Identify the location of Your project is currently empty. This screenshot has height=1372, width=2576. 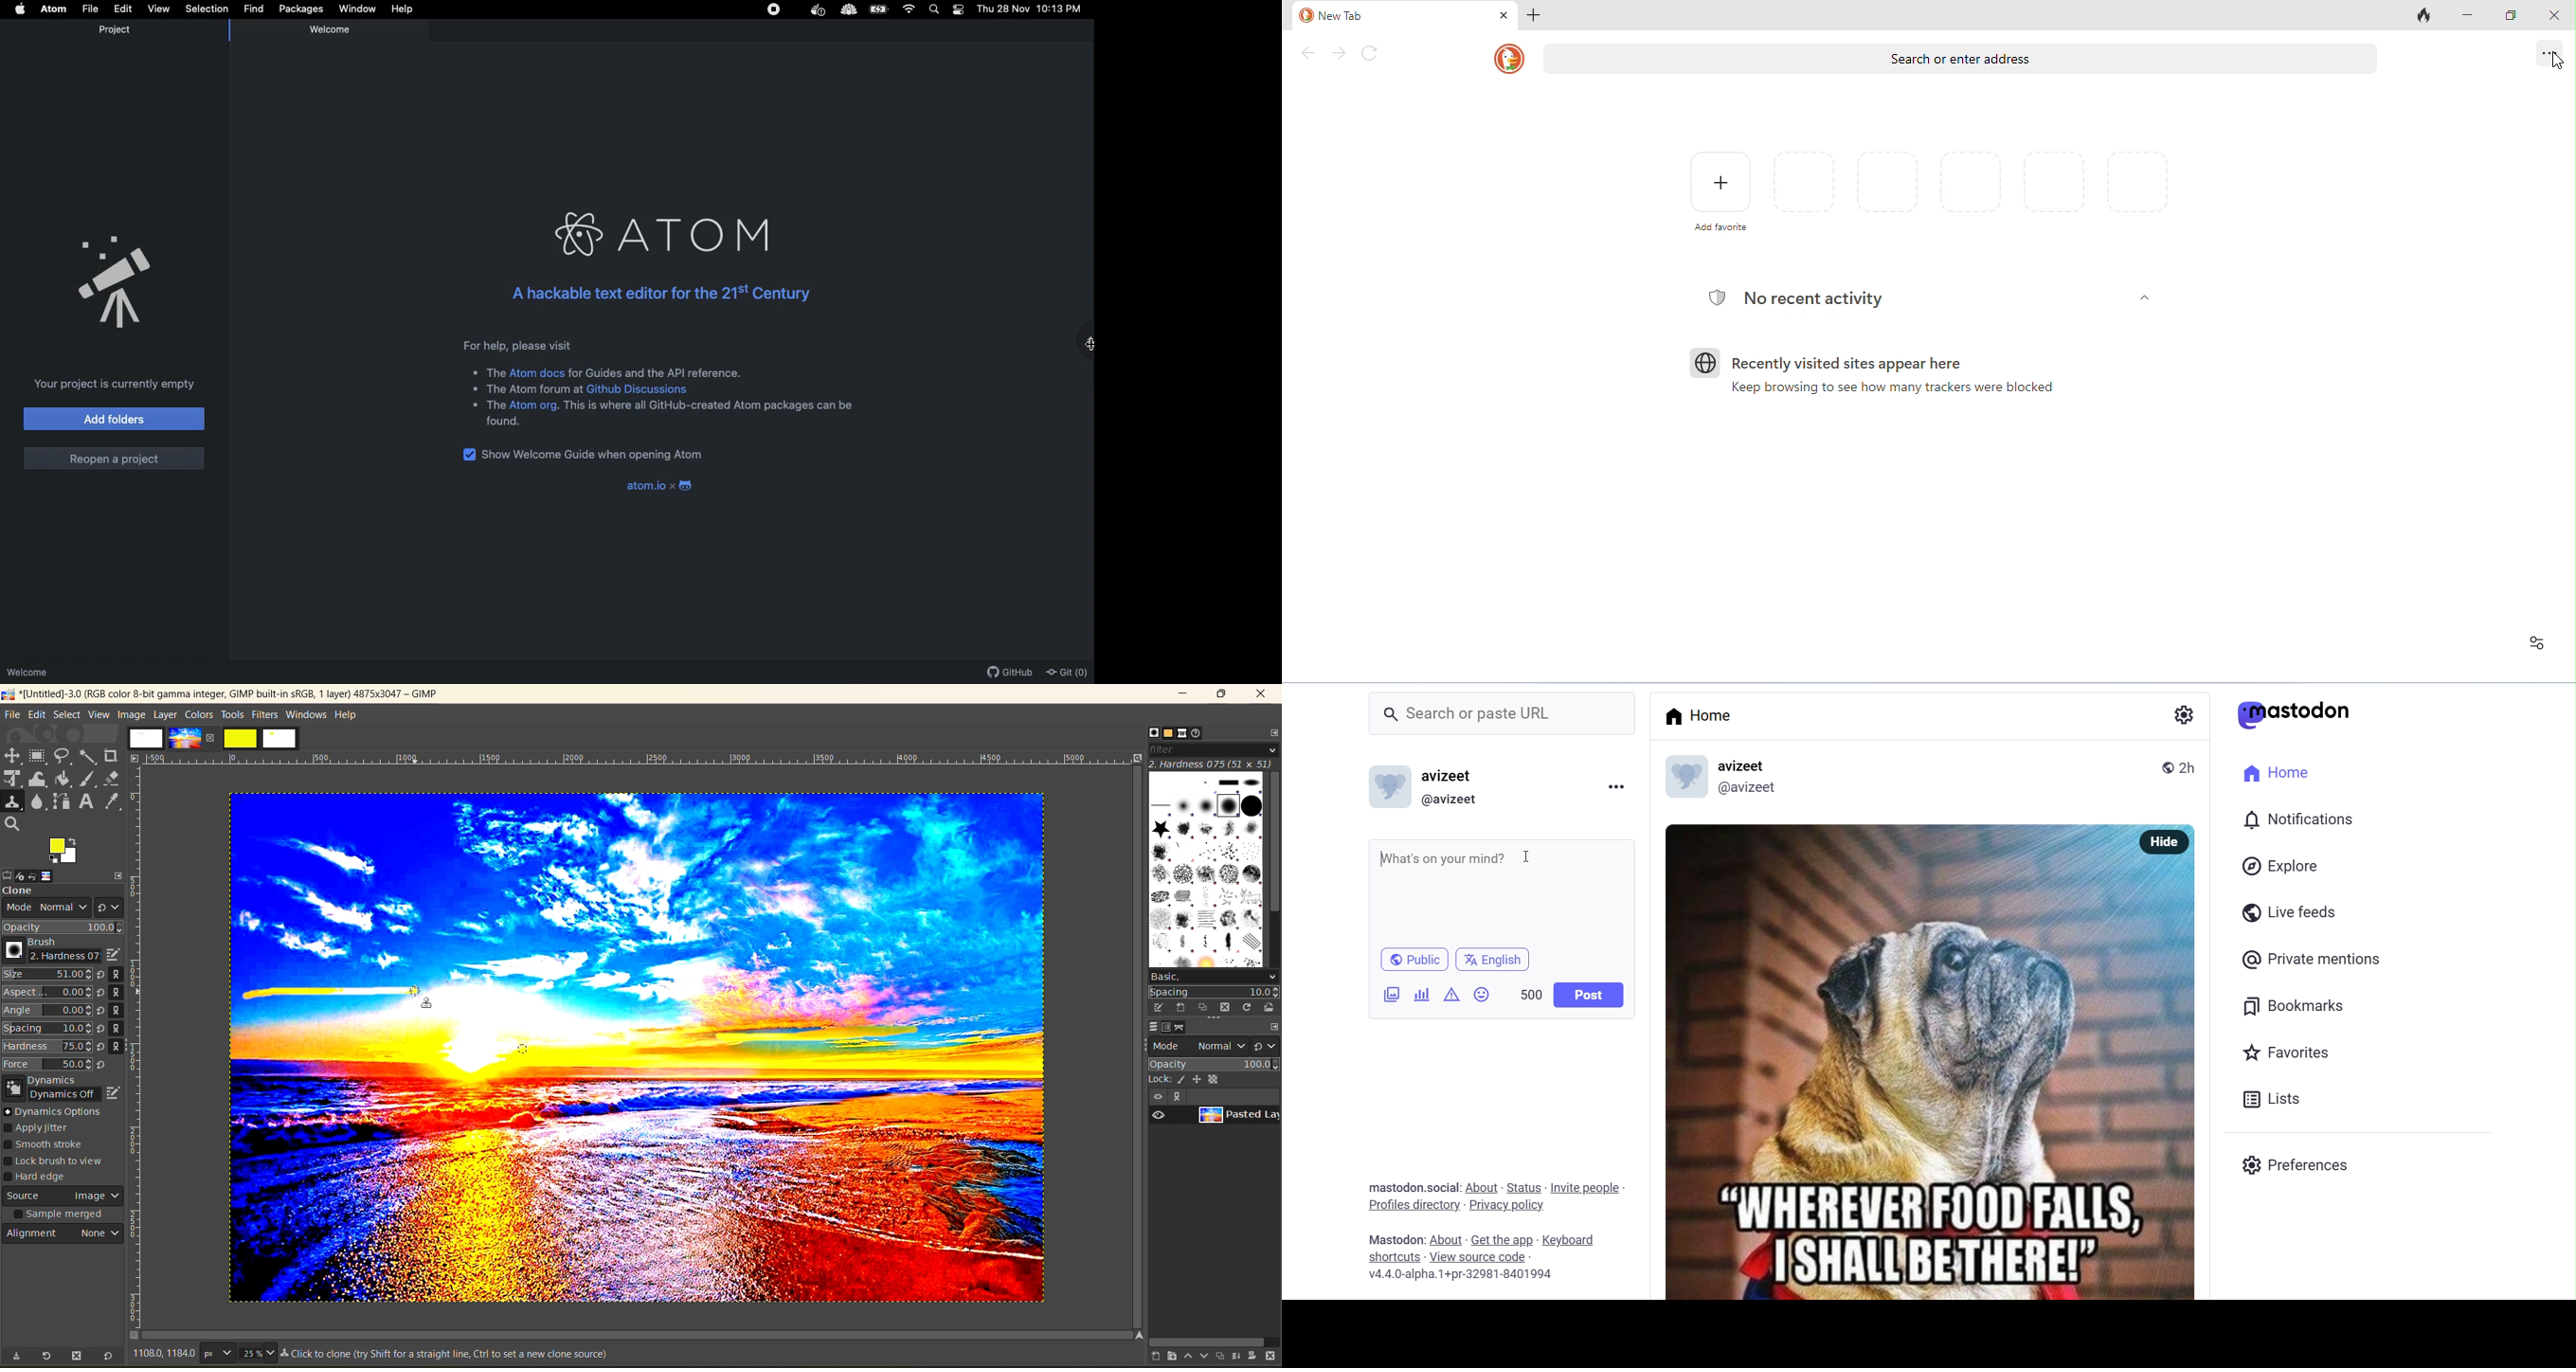
(115, 384).